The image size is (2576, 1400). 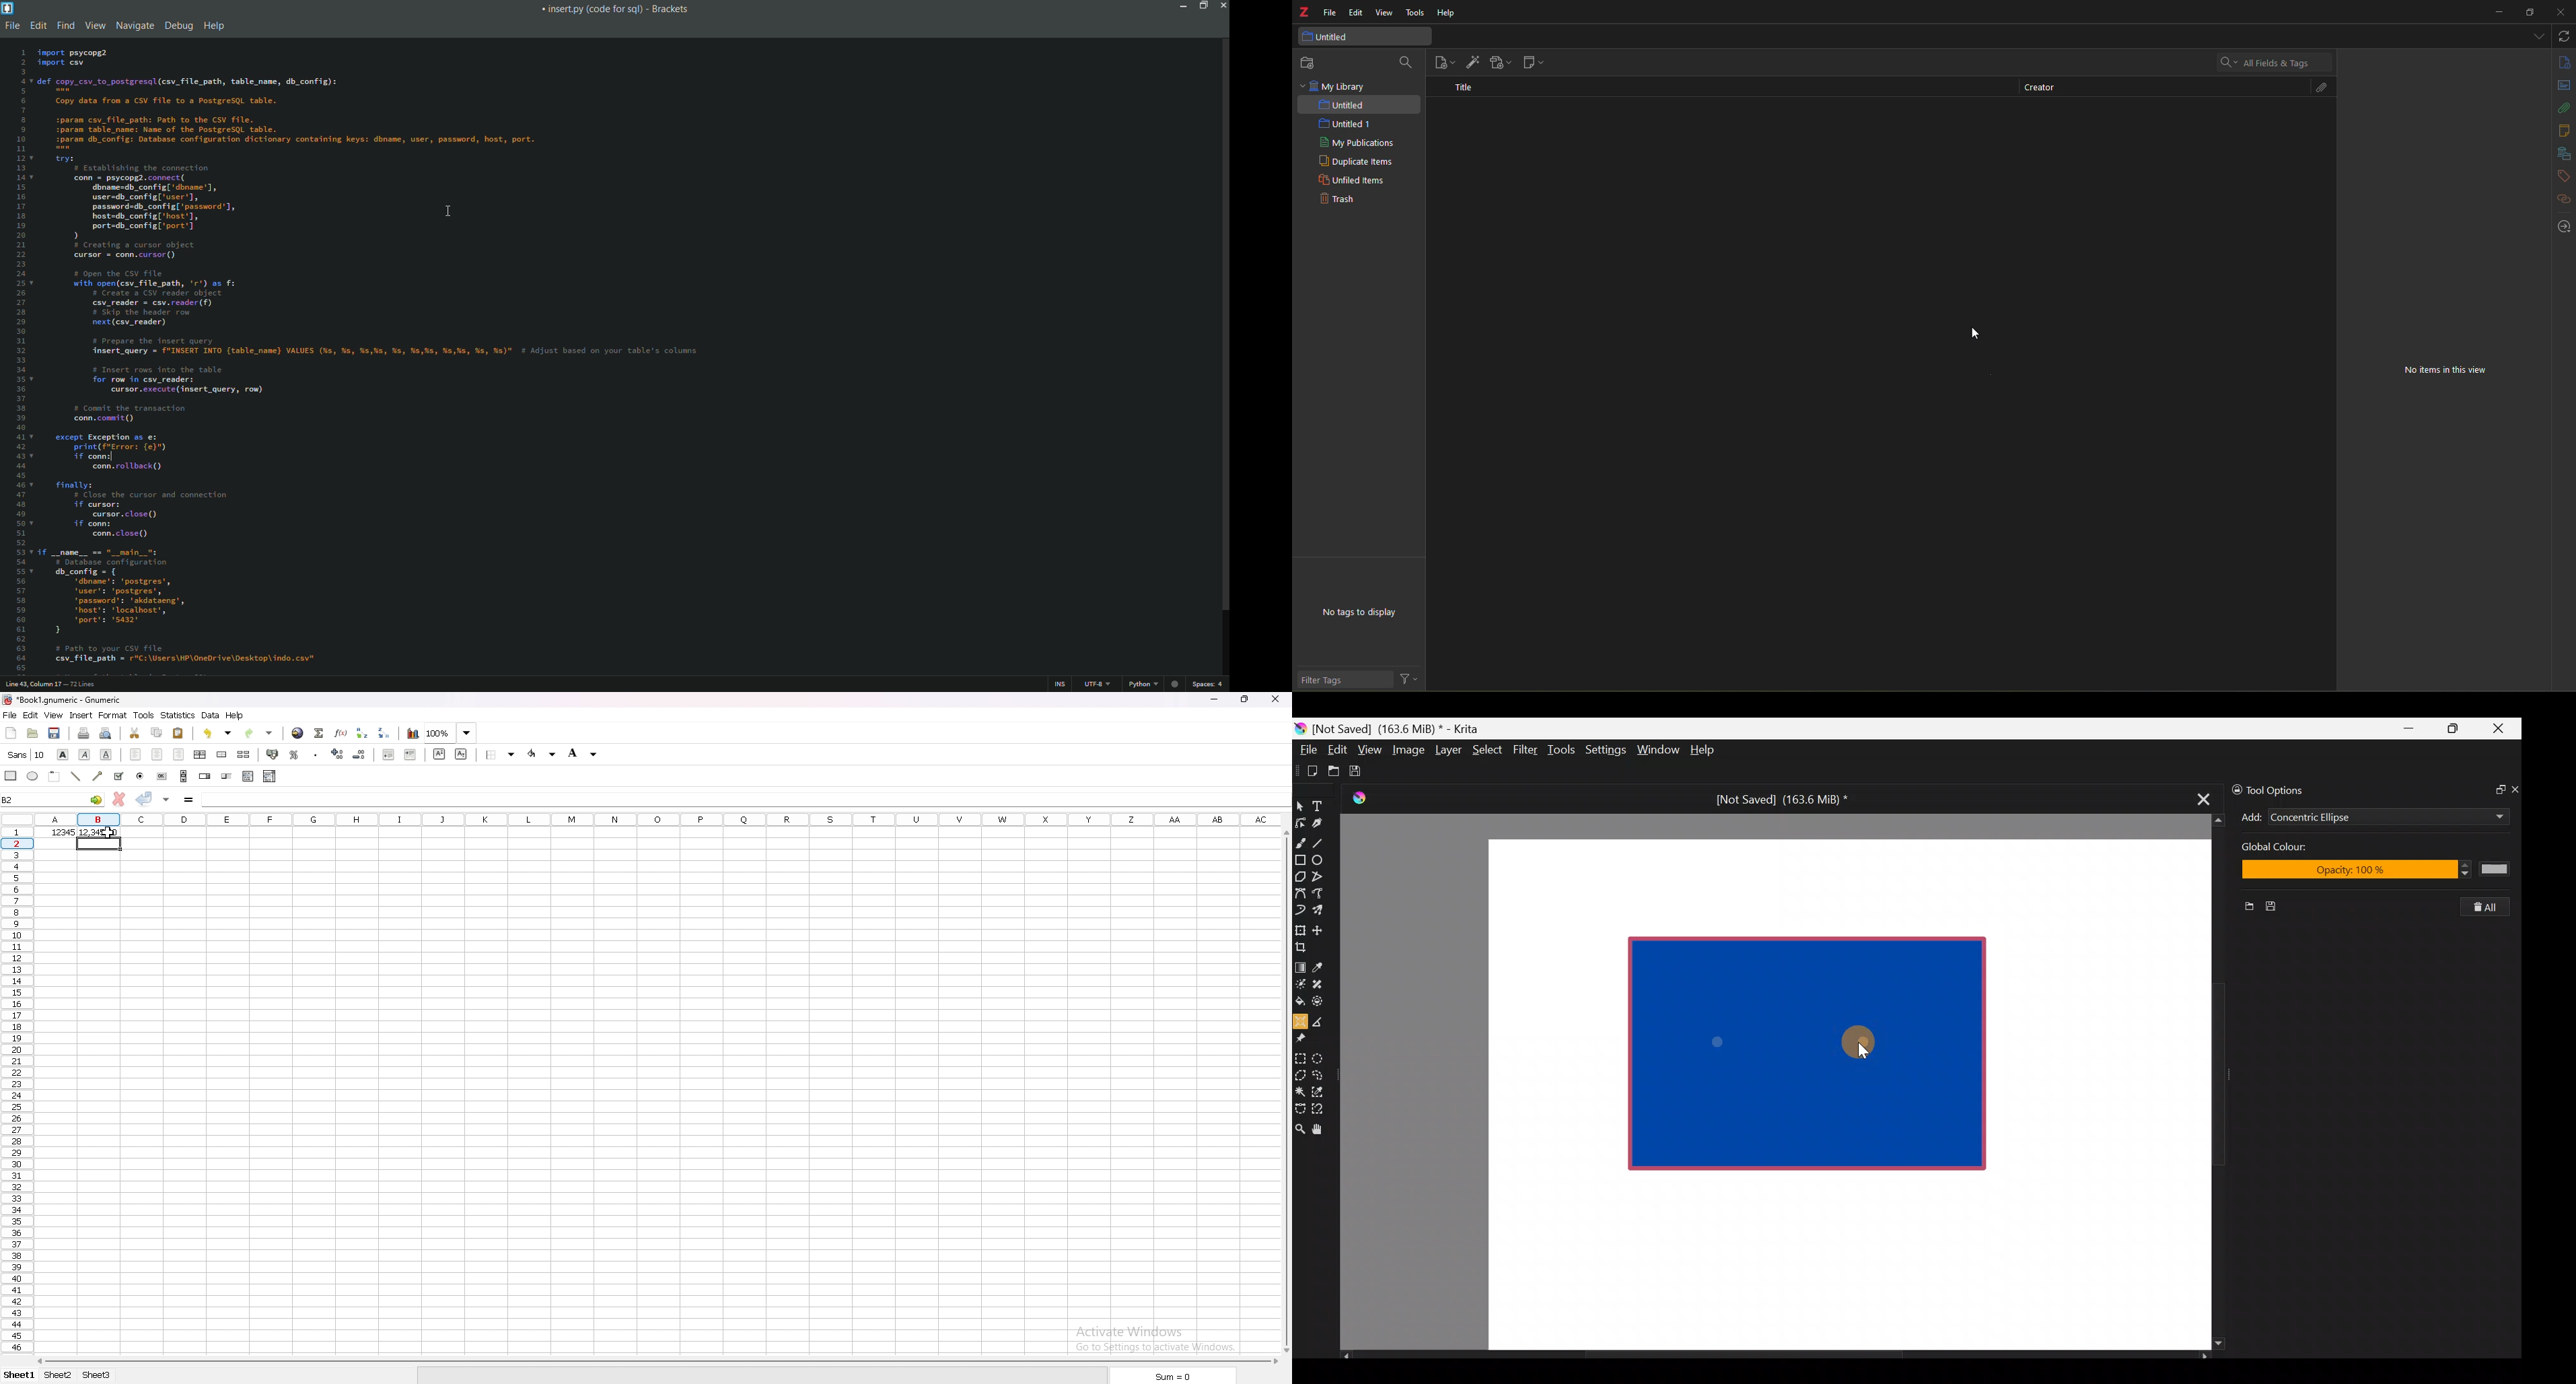 What do you see at coordinates (1342, 105) in the screenshot?
I see `untited` at bounding box center [1342, 105].